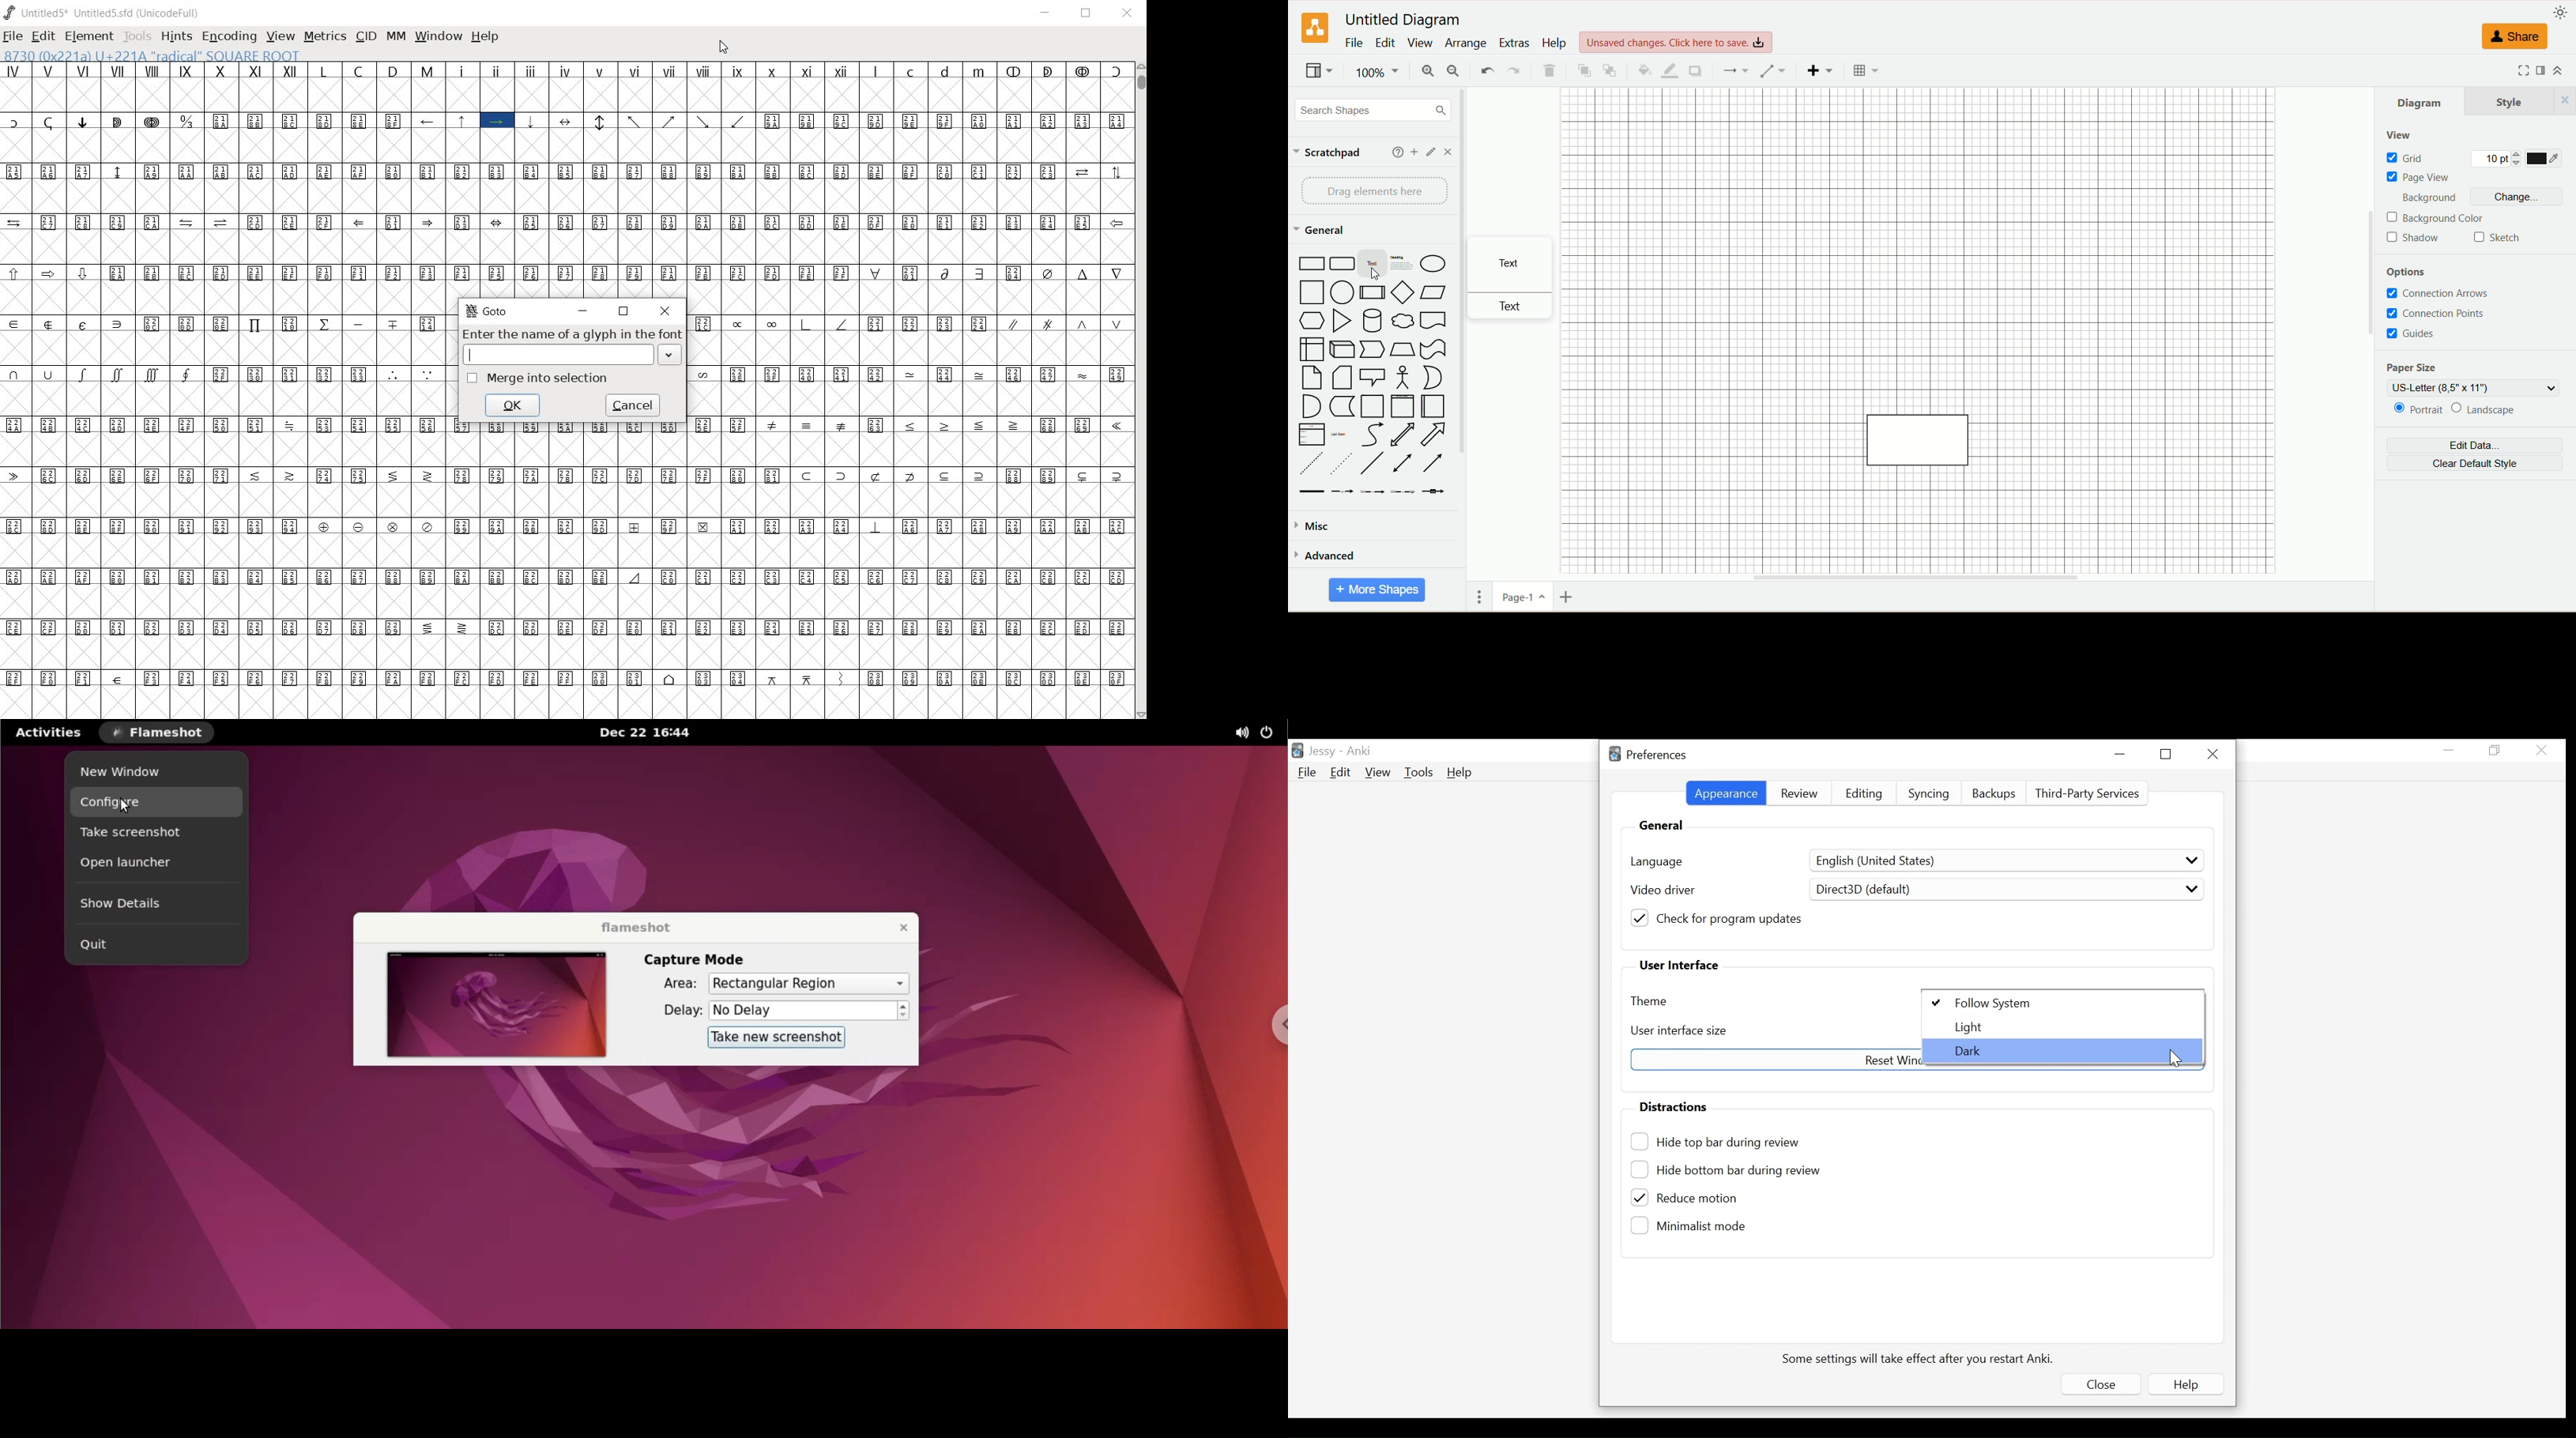  I want to click on Anki Desktop Icon, so click(1297, 751).